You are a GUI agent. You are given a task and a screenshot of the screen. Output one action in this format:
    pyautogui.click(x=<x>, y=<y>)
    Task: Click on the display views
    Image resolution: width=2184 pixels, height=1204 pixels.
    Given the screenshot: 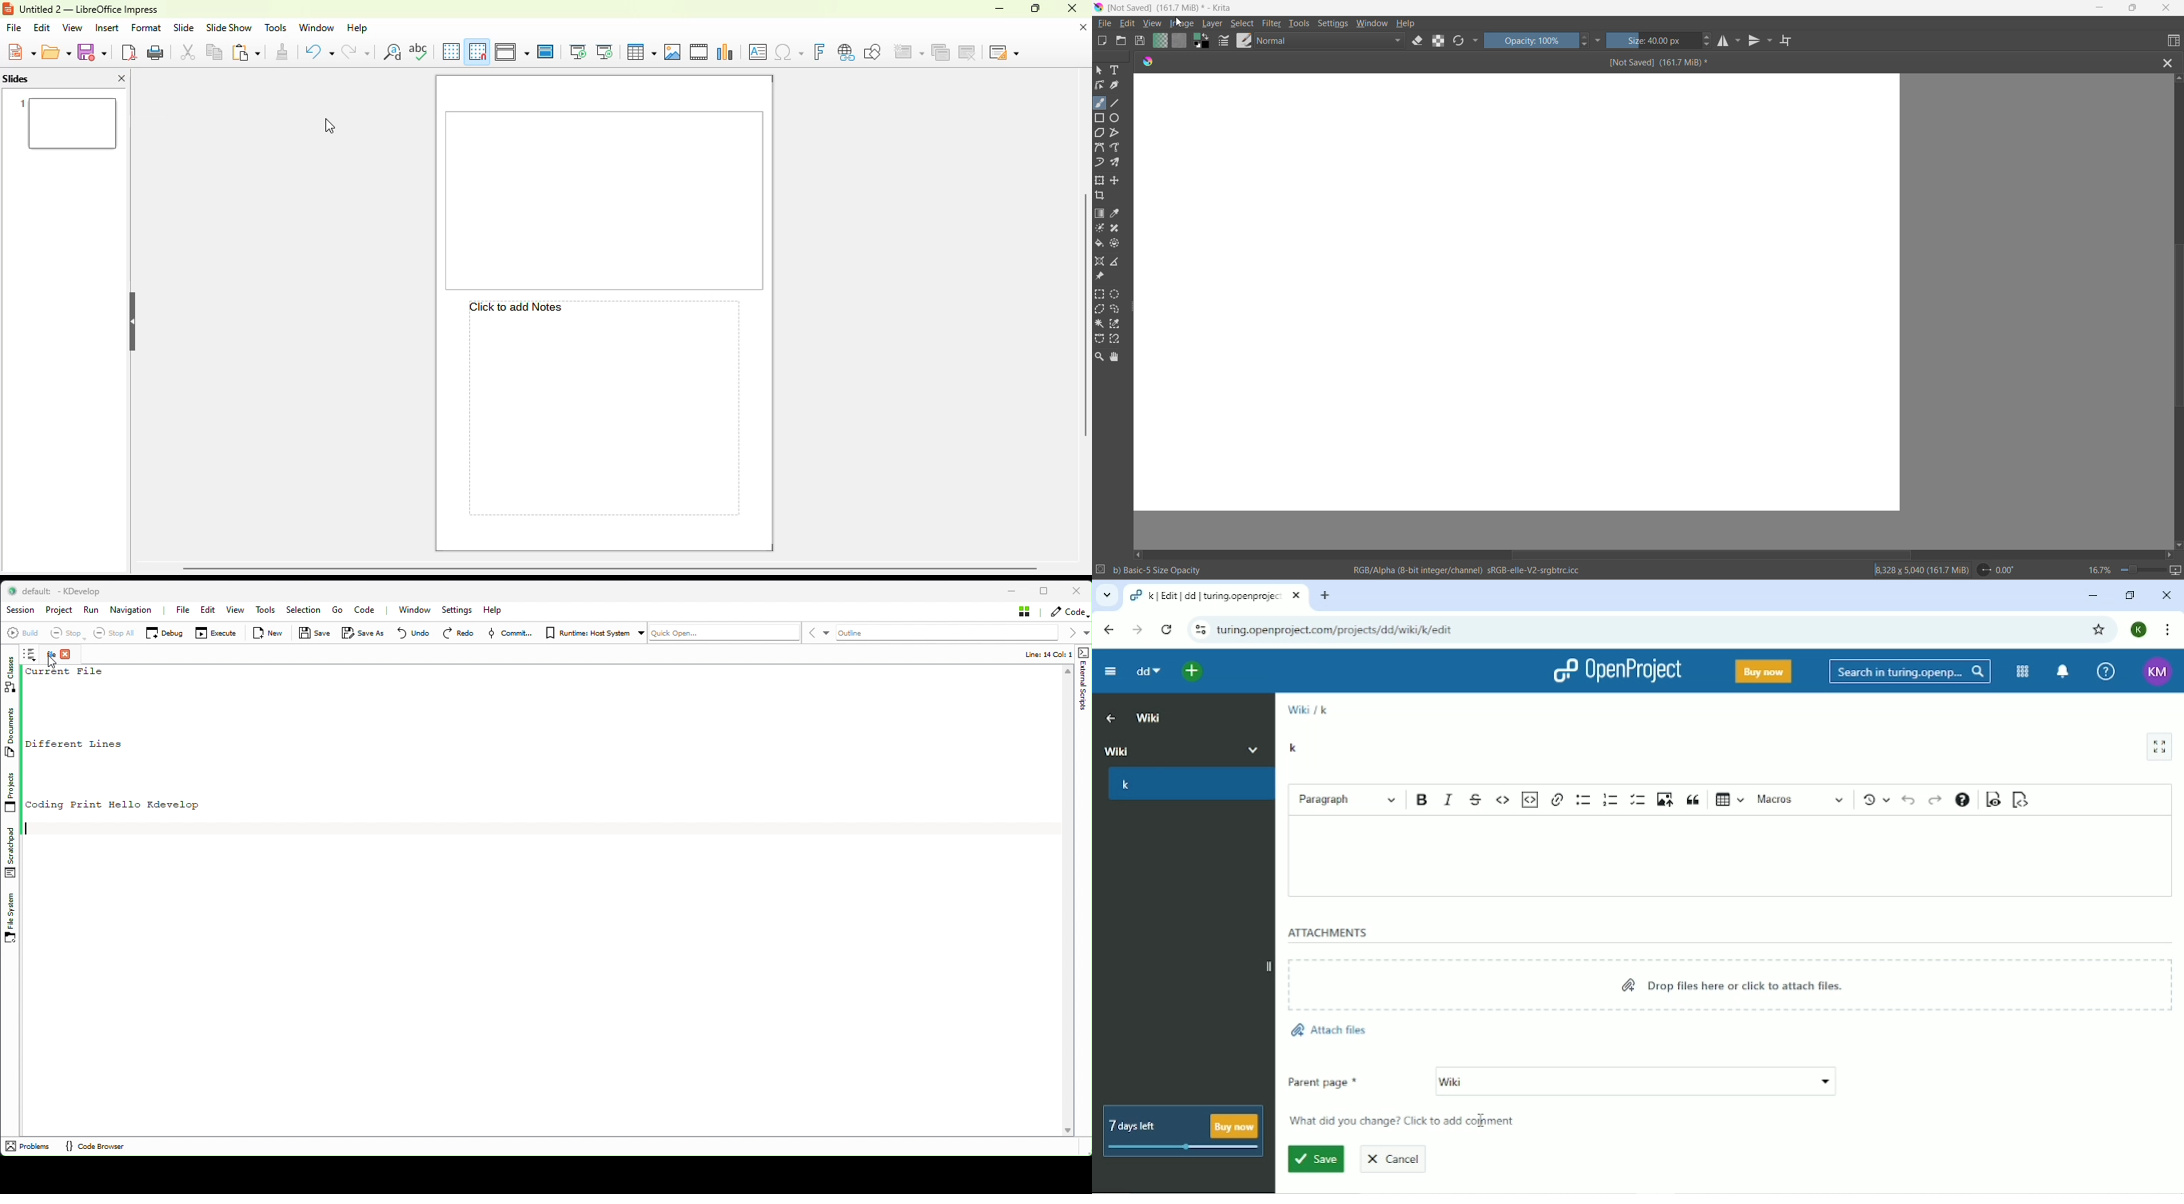 What is the action you would take?
    pyautogui.click(x=512, y=51)
    